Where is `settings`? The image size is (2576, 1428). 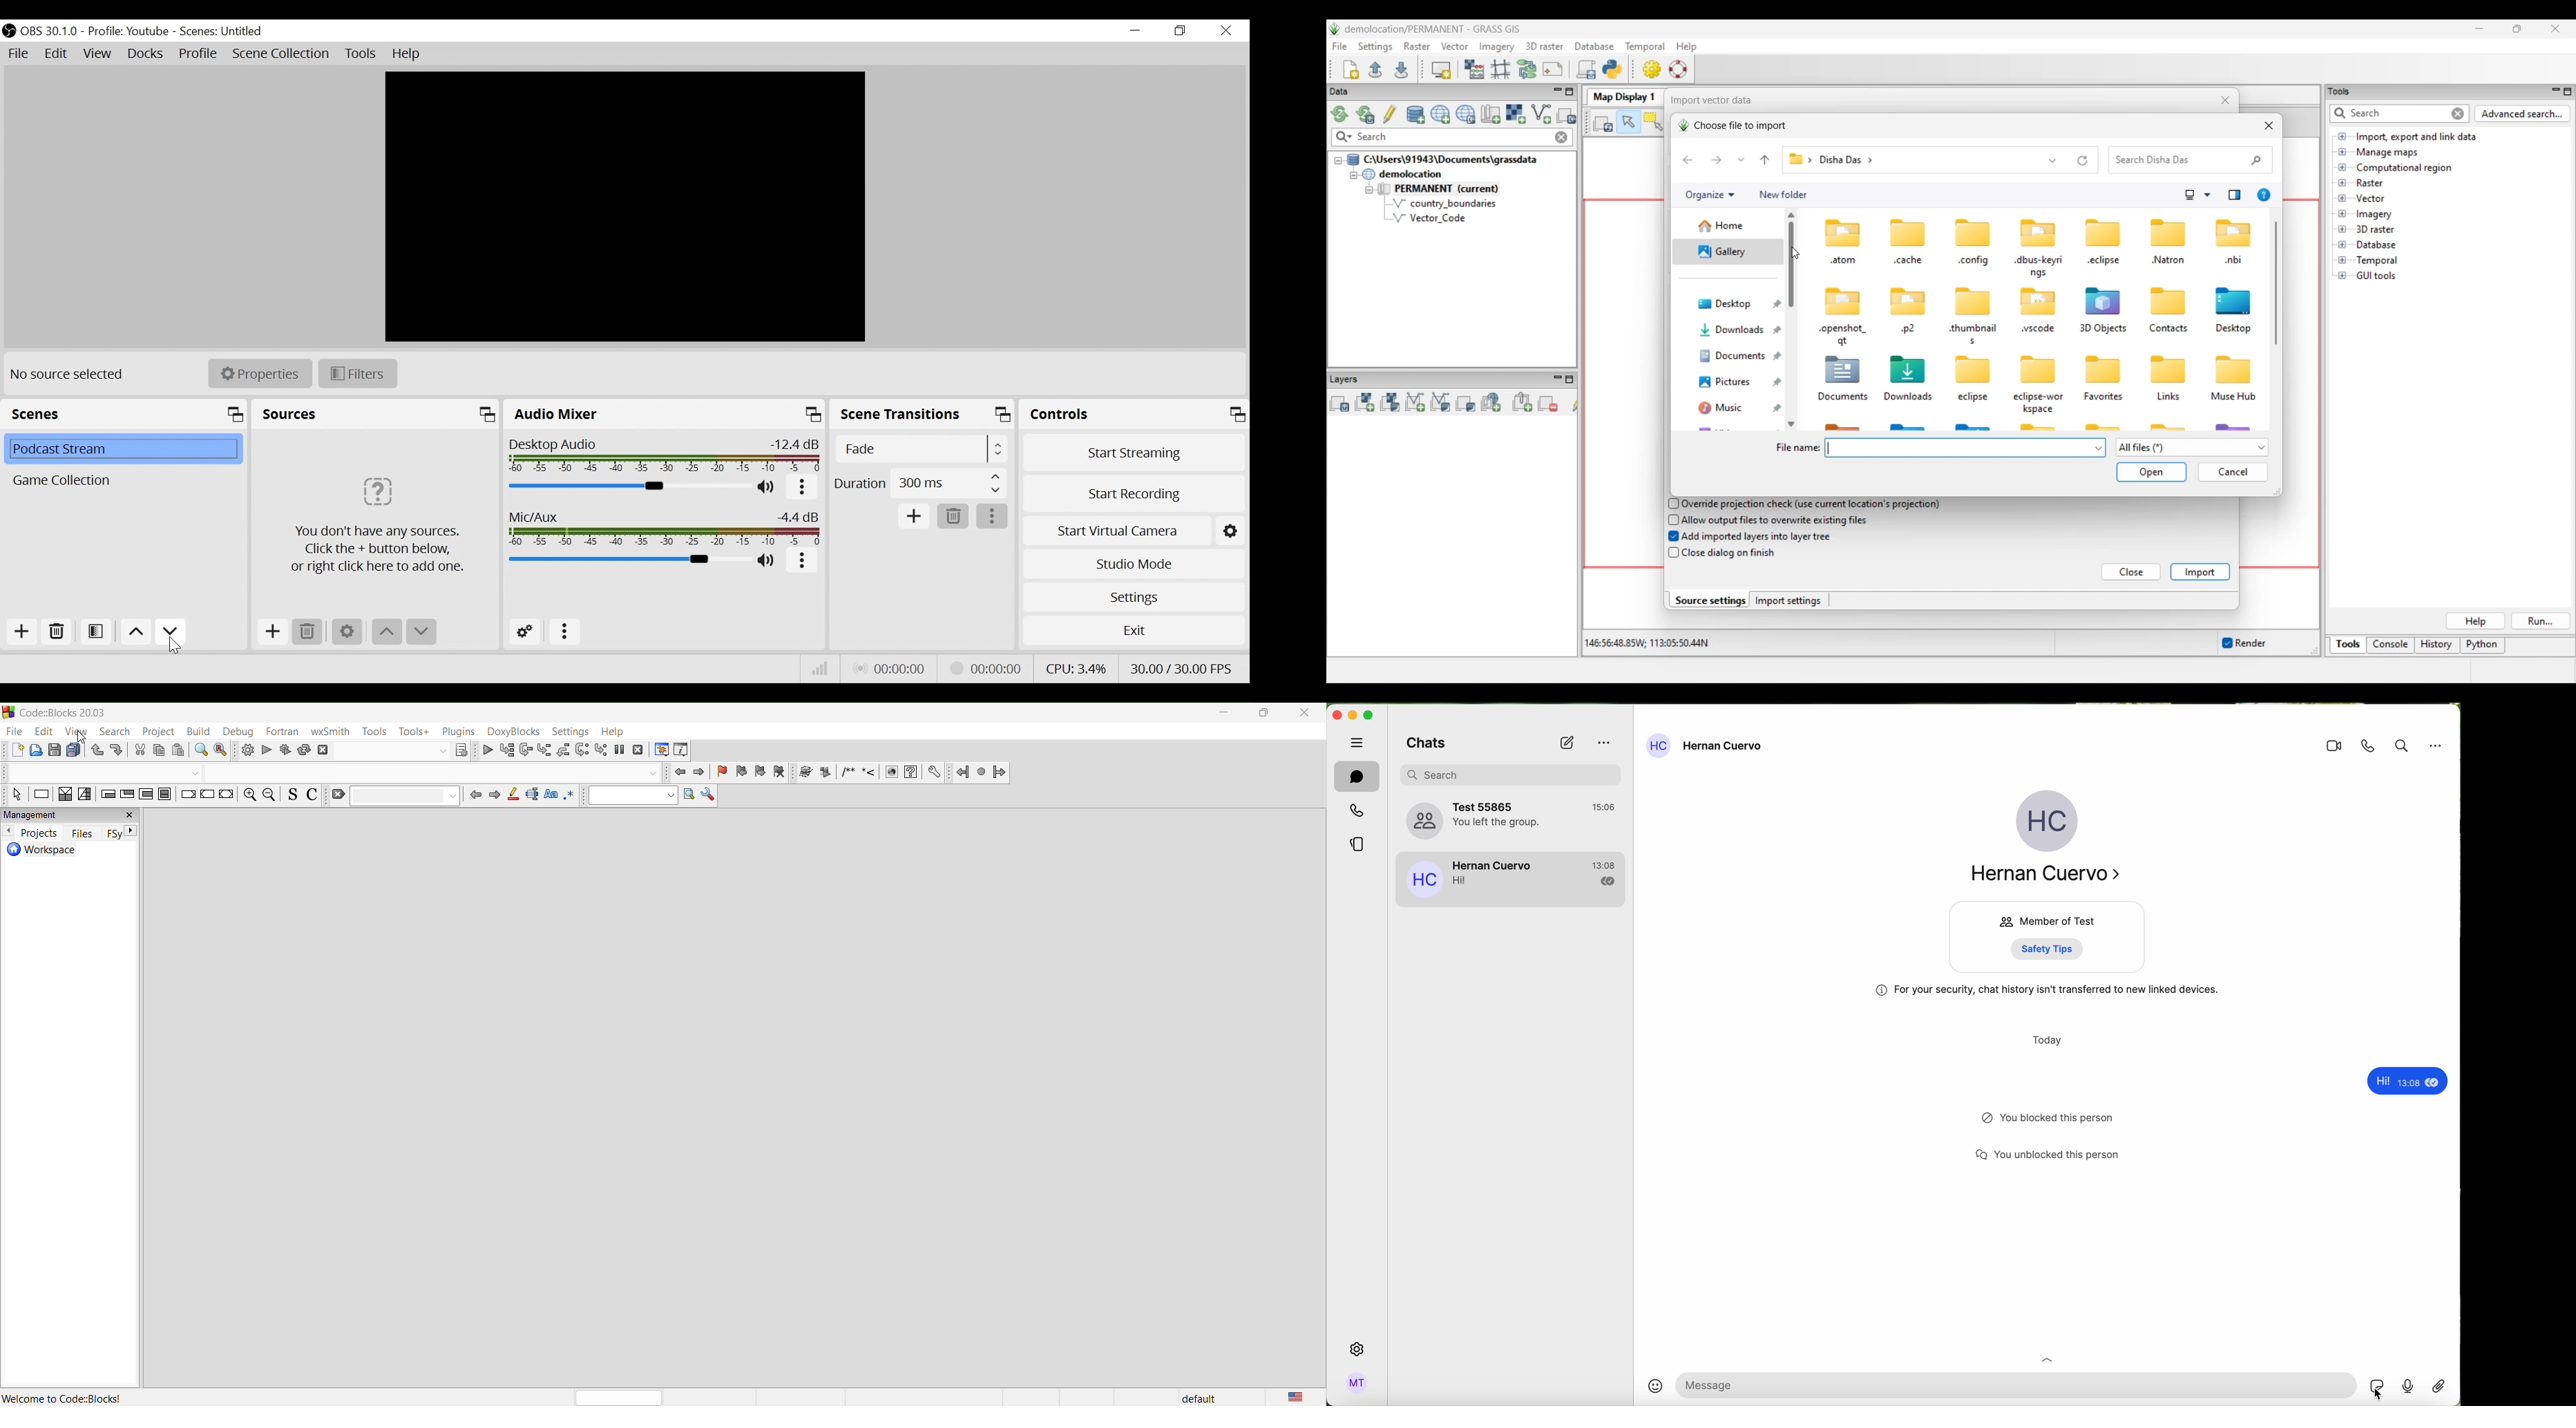
settings is located at coordinates (571, 731).